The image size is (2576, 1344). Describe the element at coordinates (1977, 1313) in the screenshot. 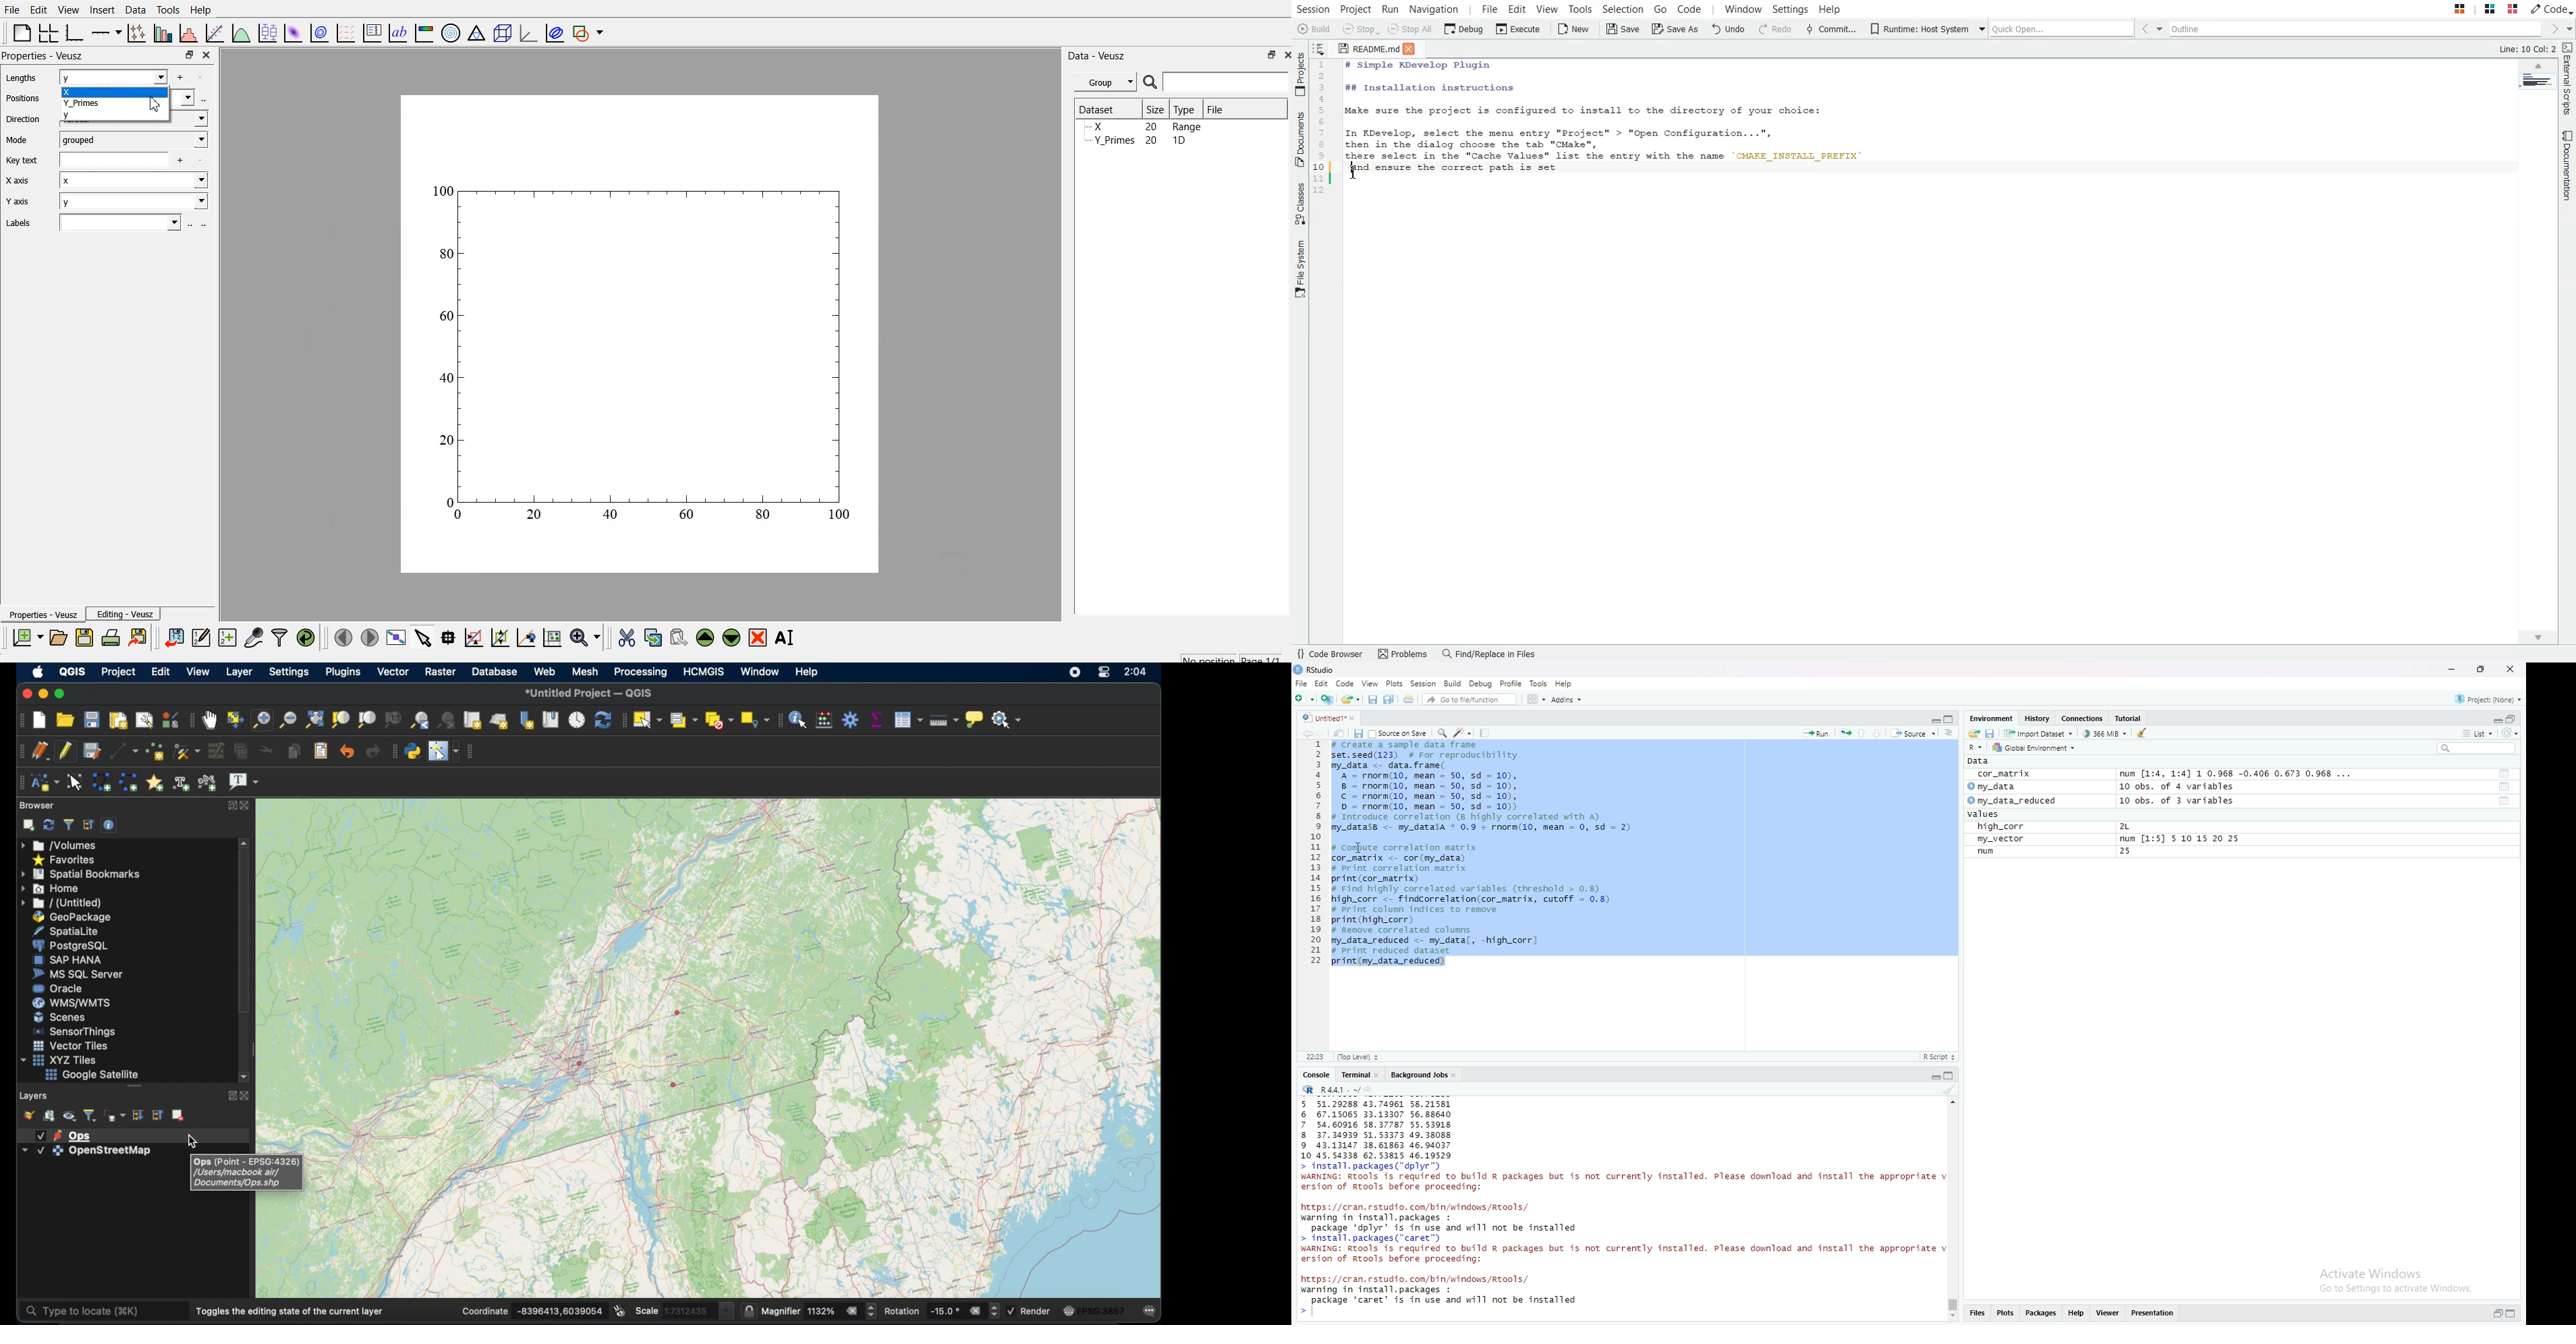

I see `Files` at that location.